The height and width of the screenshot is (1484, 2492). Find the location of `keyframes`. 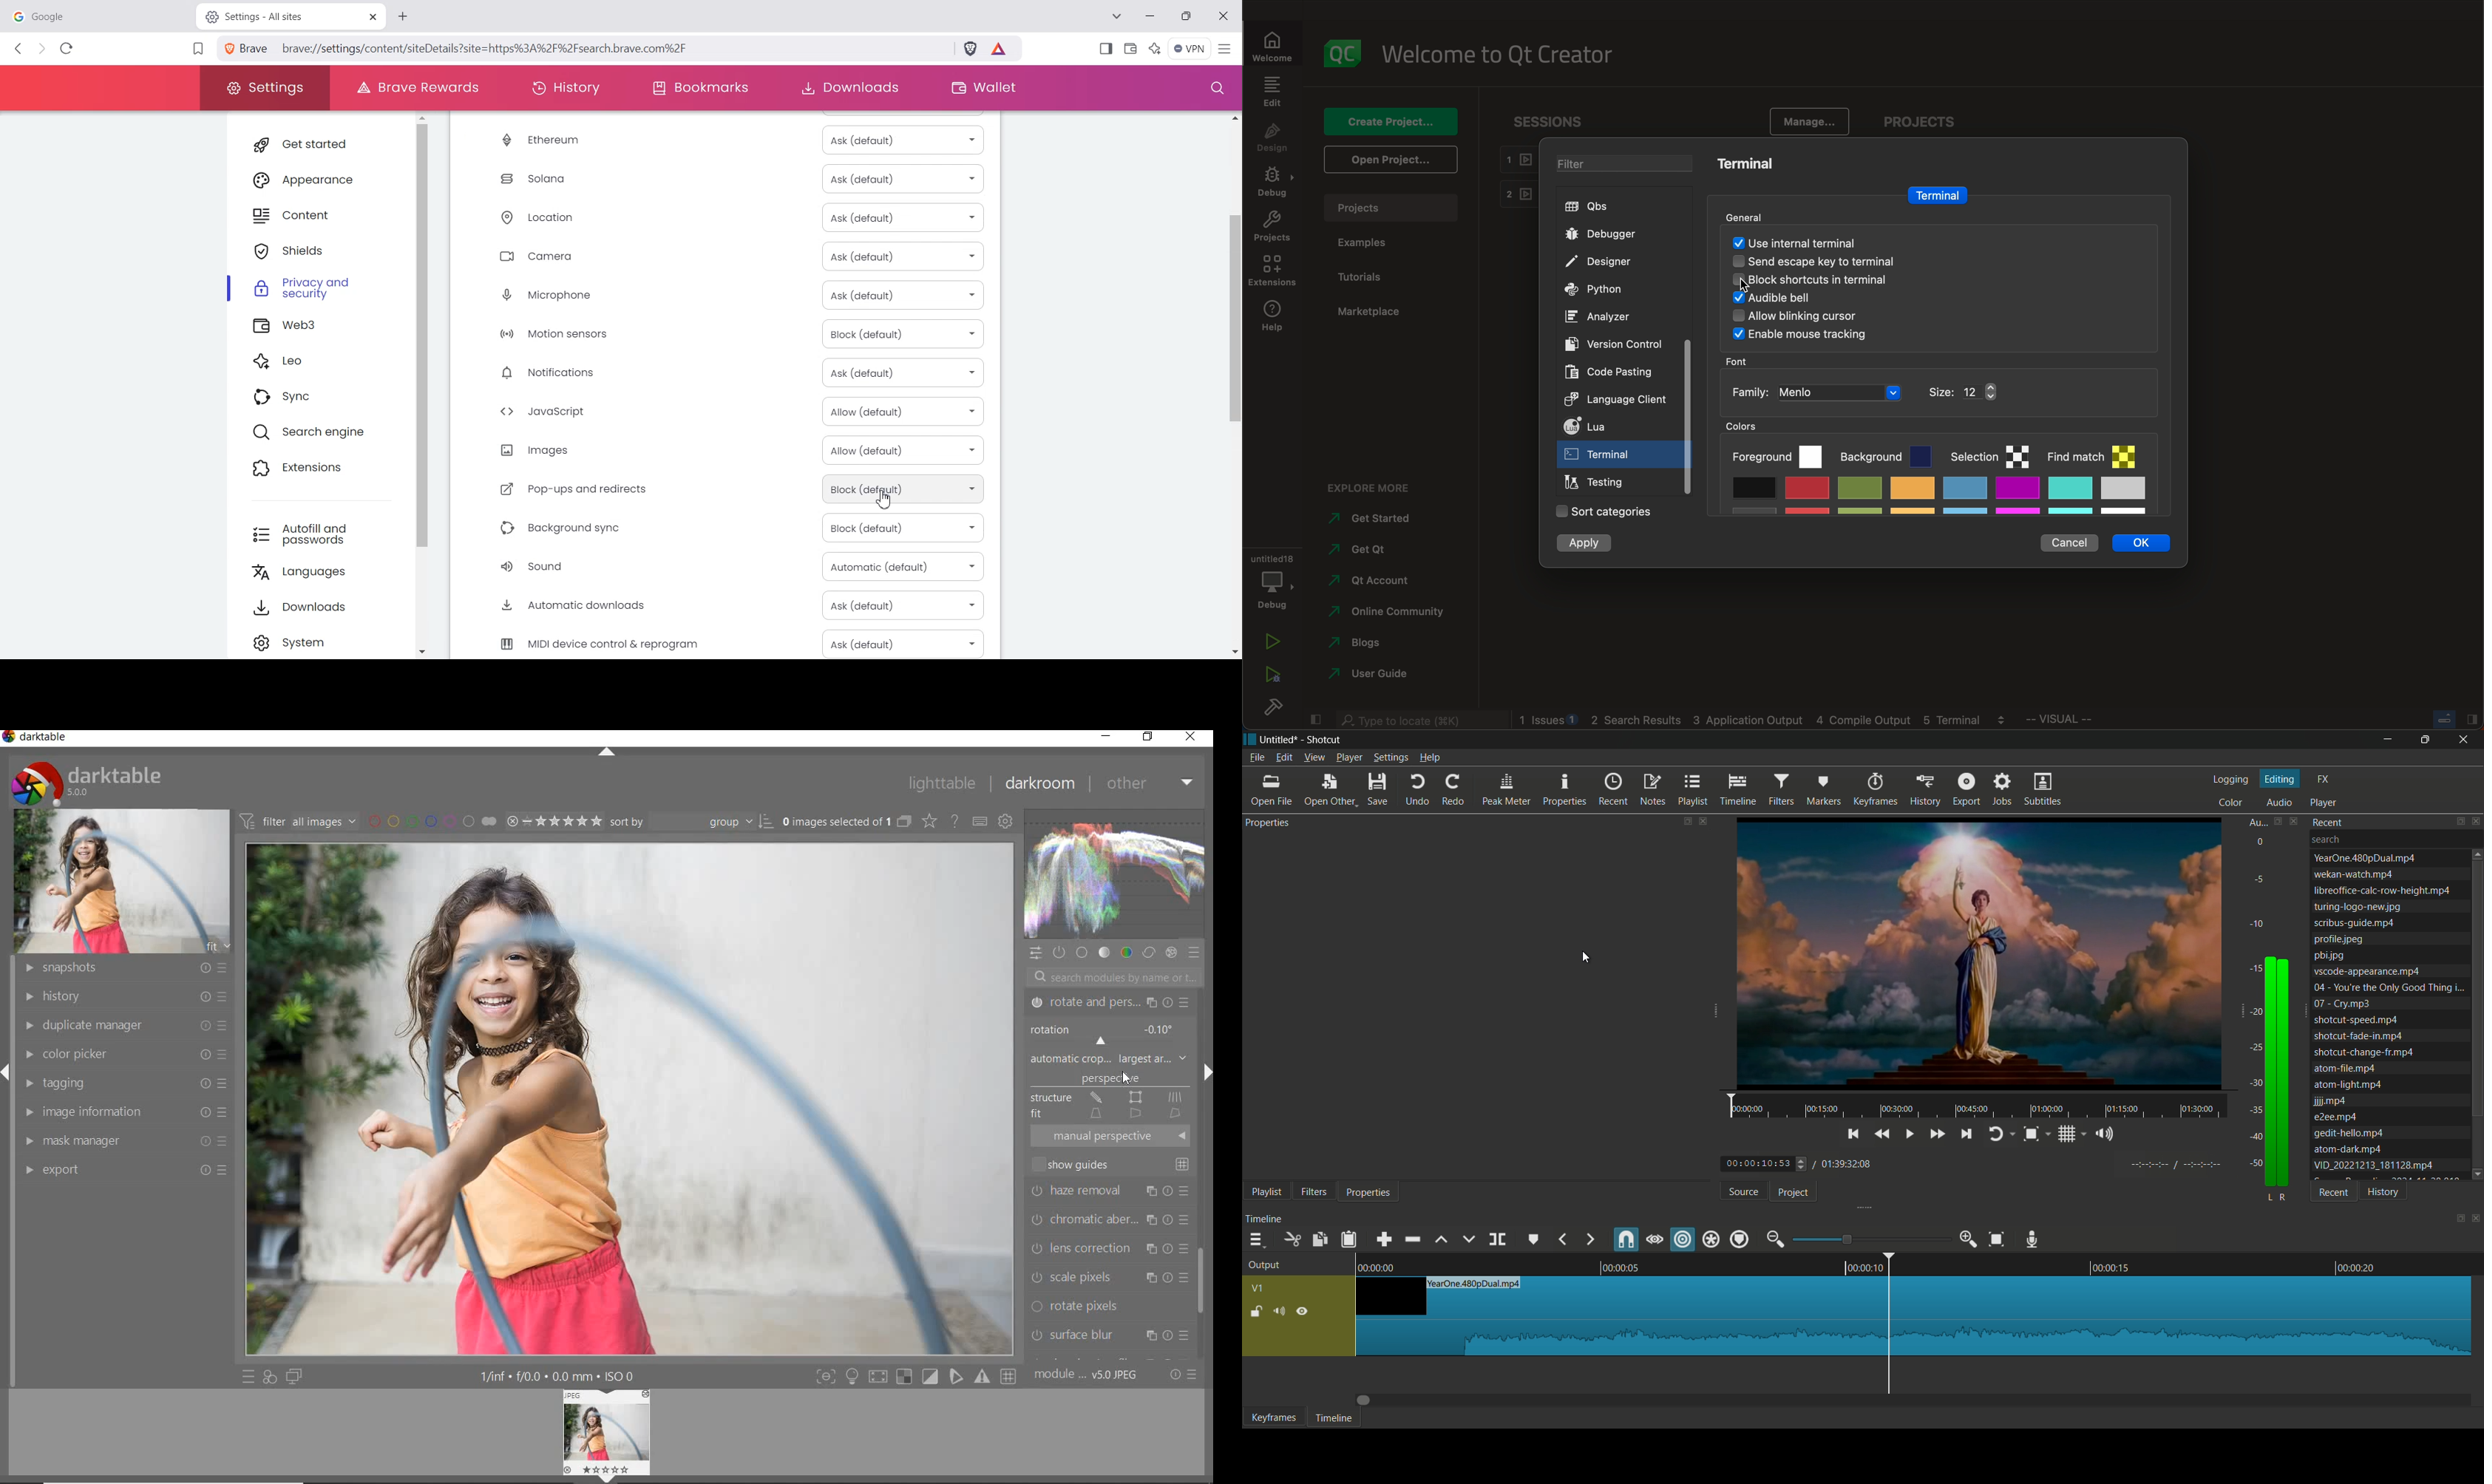

keyframes is located at coordinates (1274, 1418).